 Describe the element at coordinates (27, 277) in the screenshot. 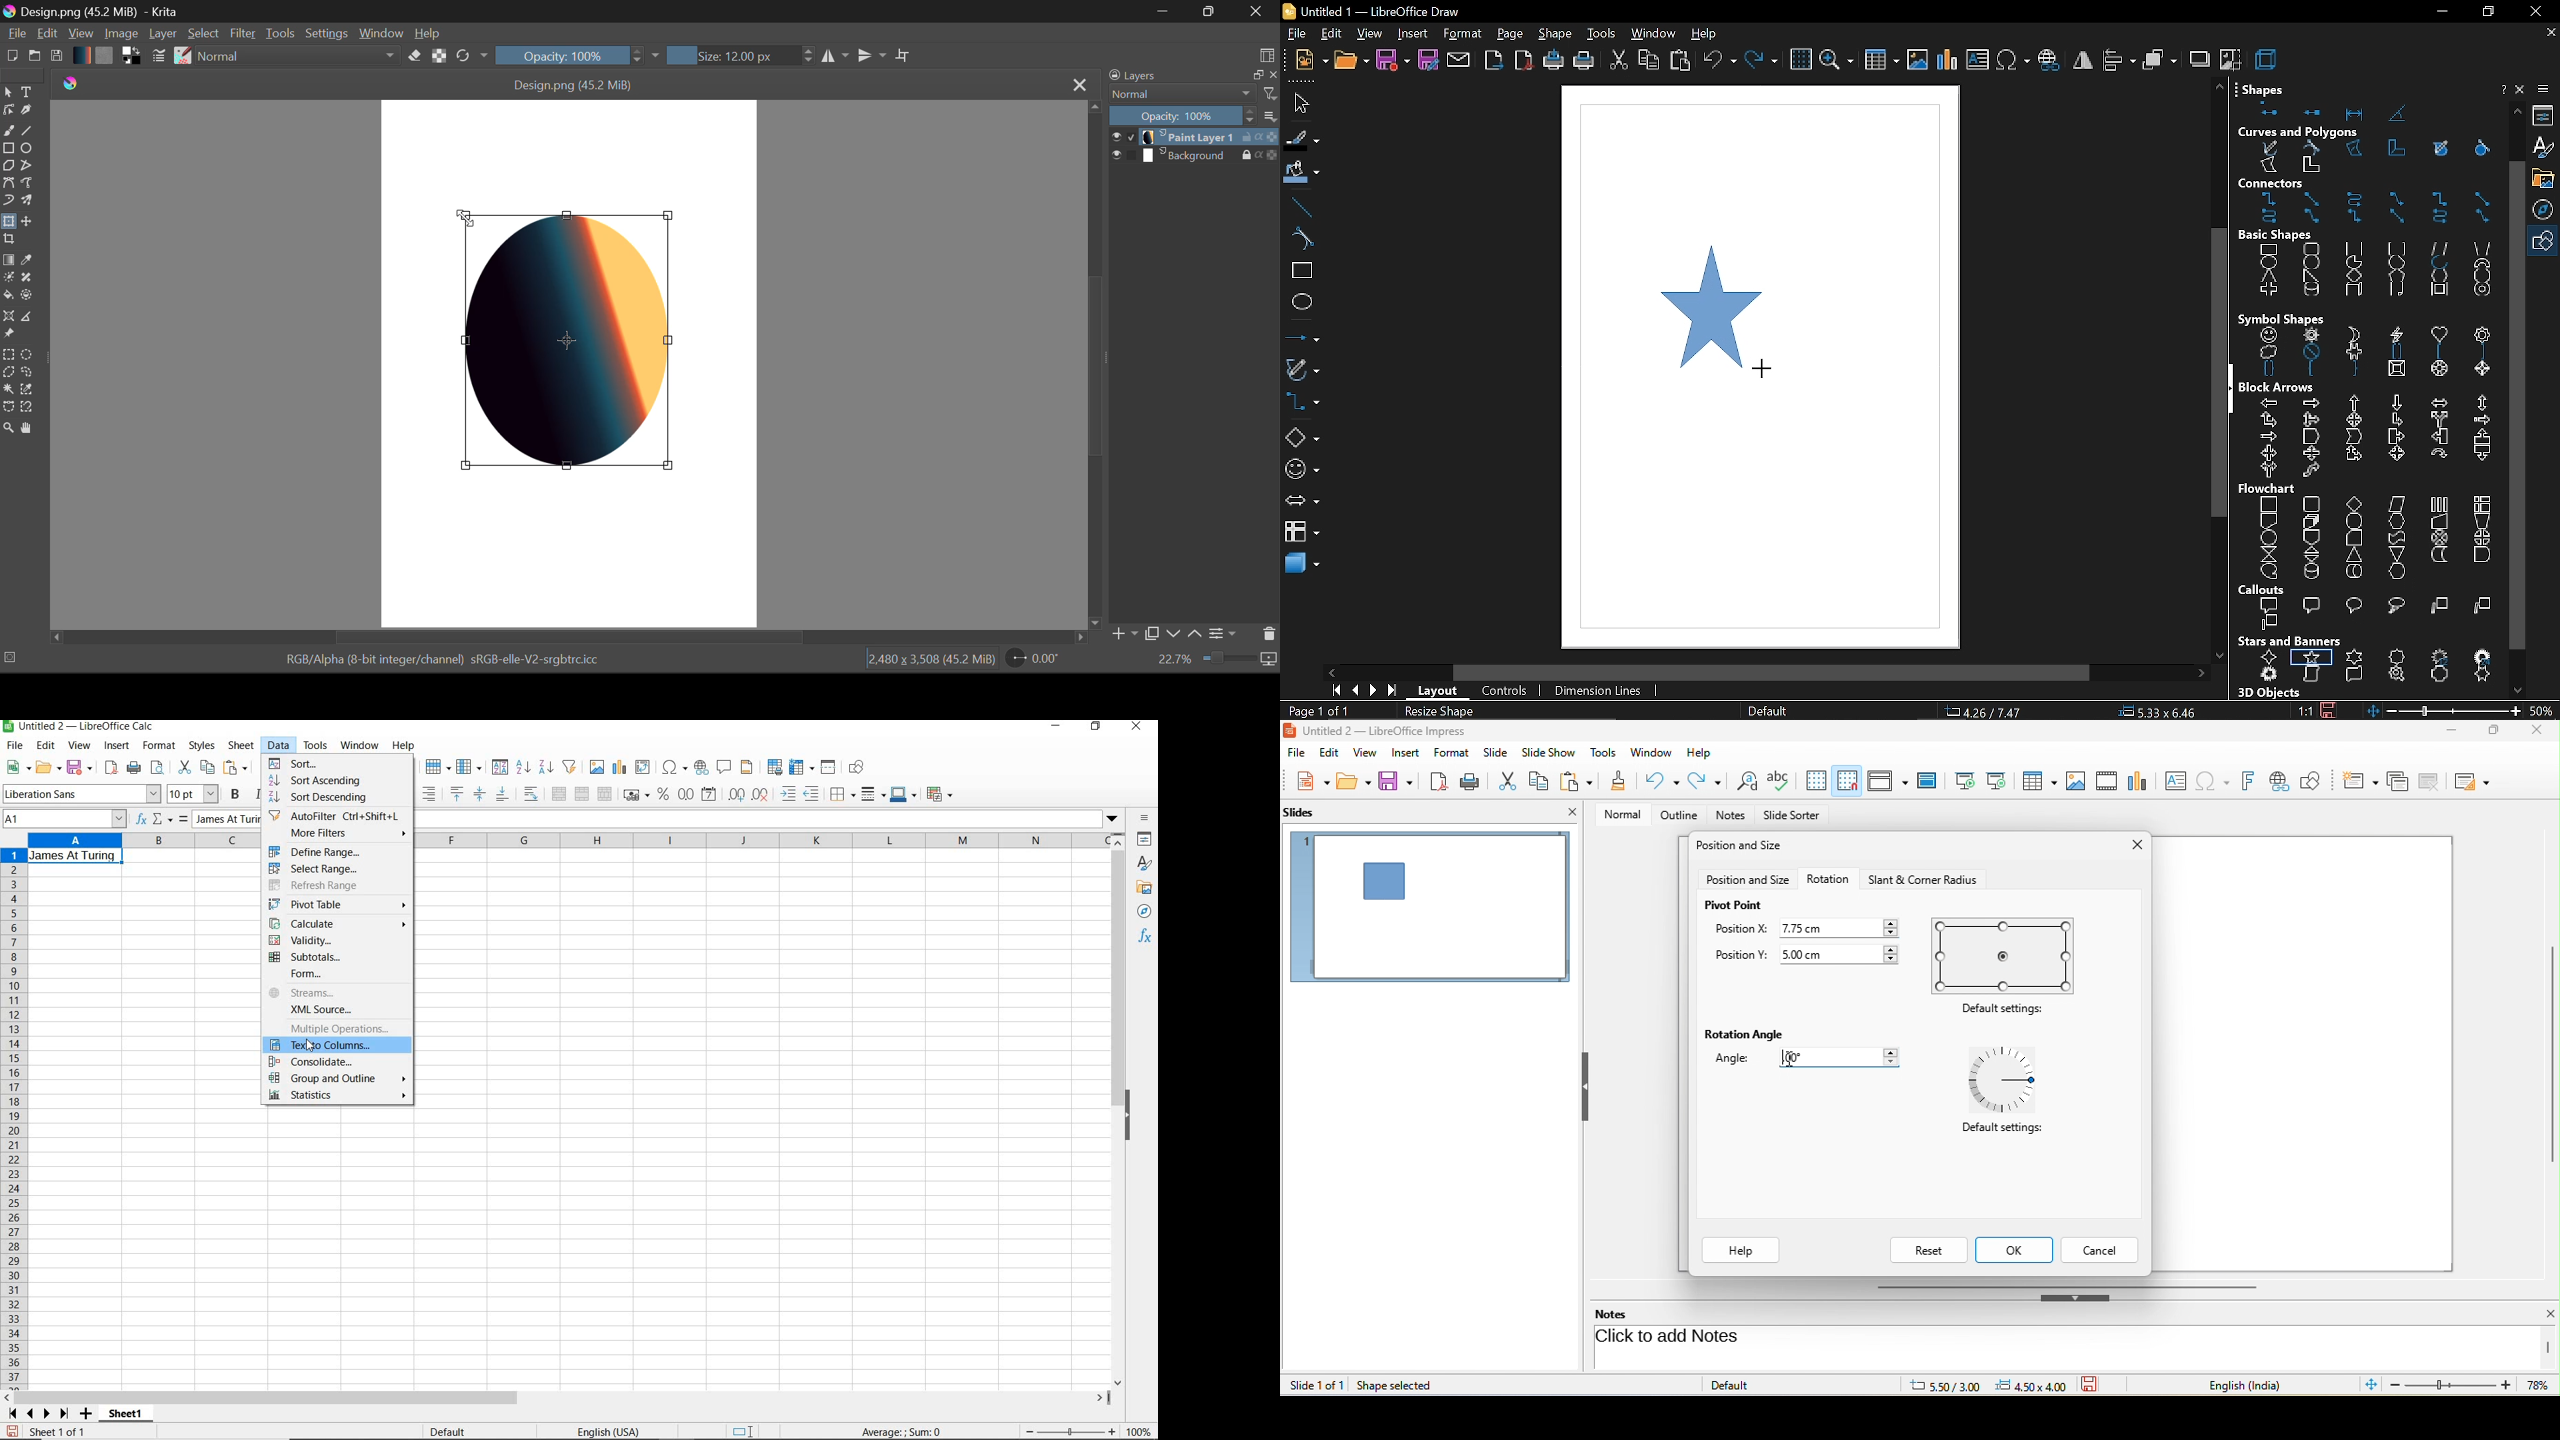

I see `Smart Patch Tool` at that location.